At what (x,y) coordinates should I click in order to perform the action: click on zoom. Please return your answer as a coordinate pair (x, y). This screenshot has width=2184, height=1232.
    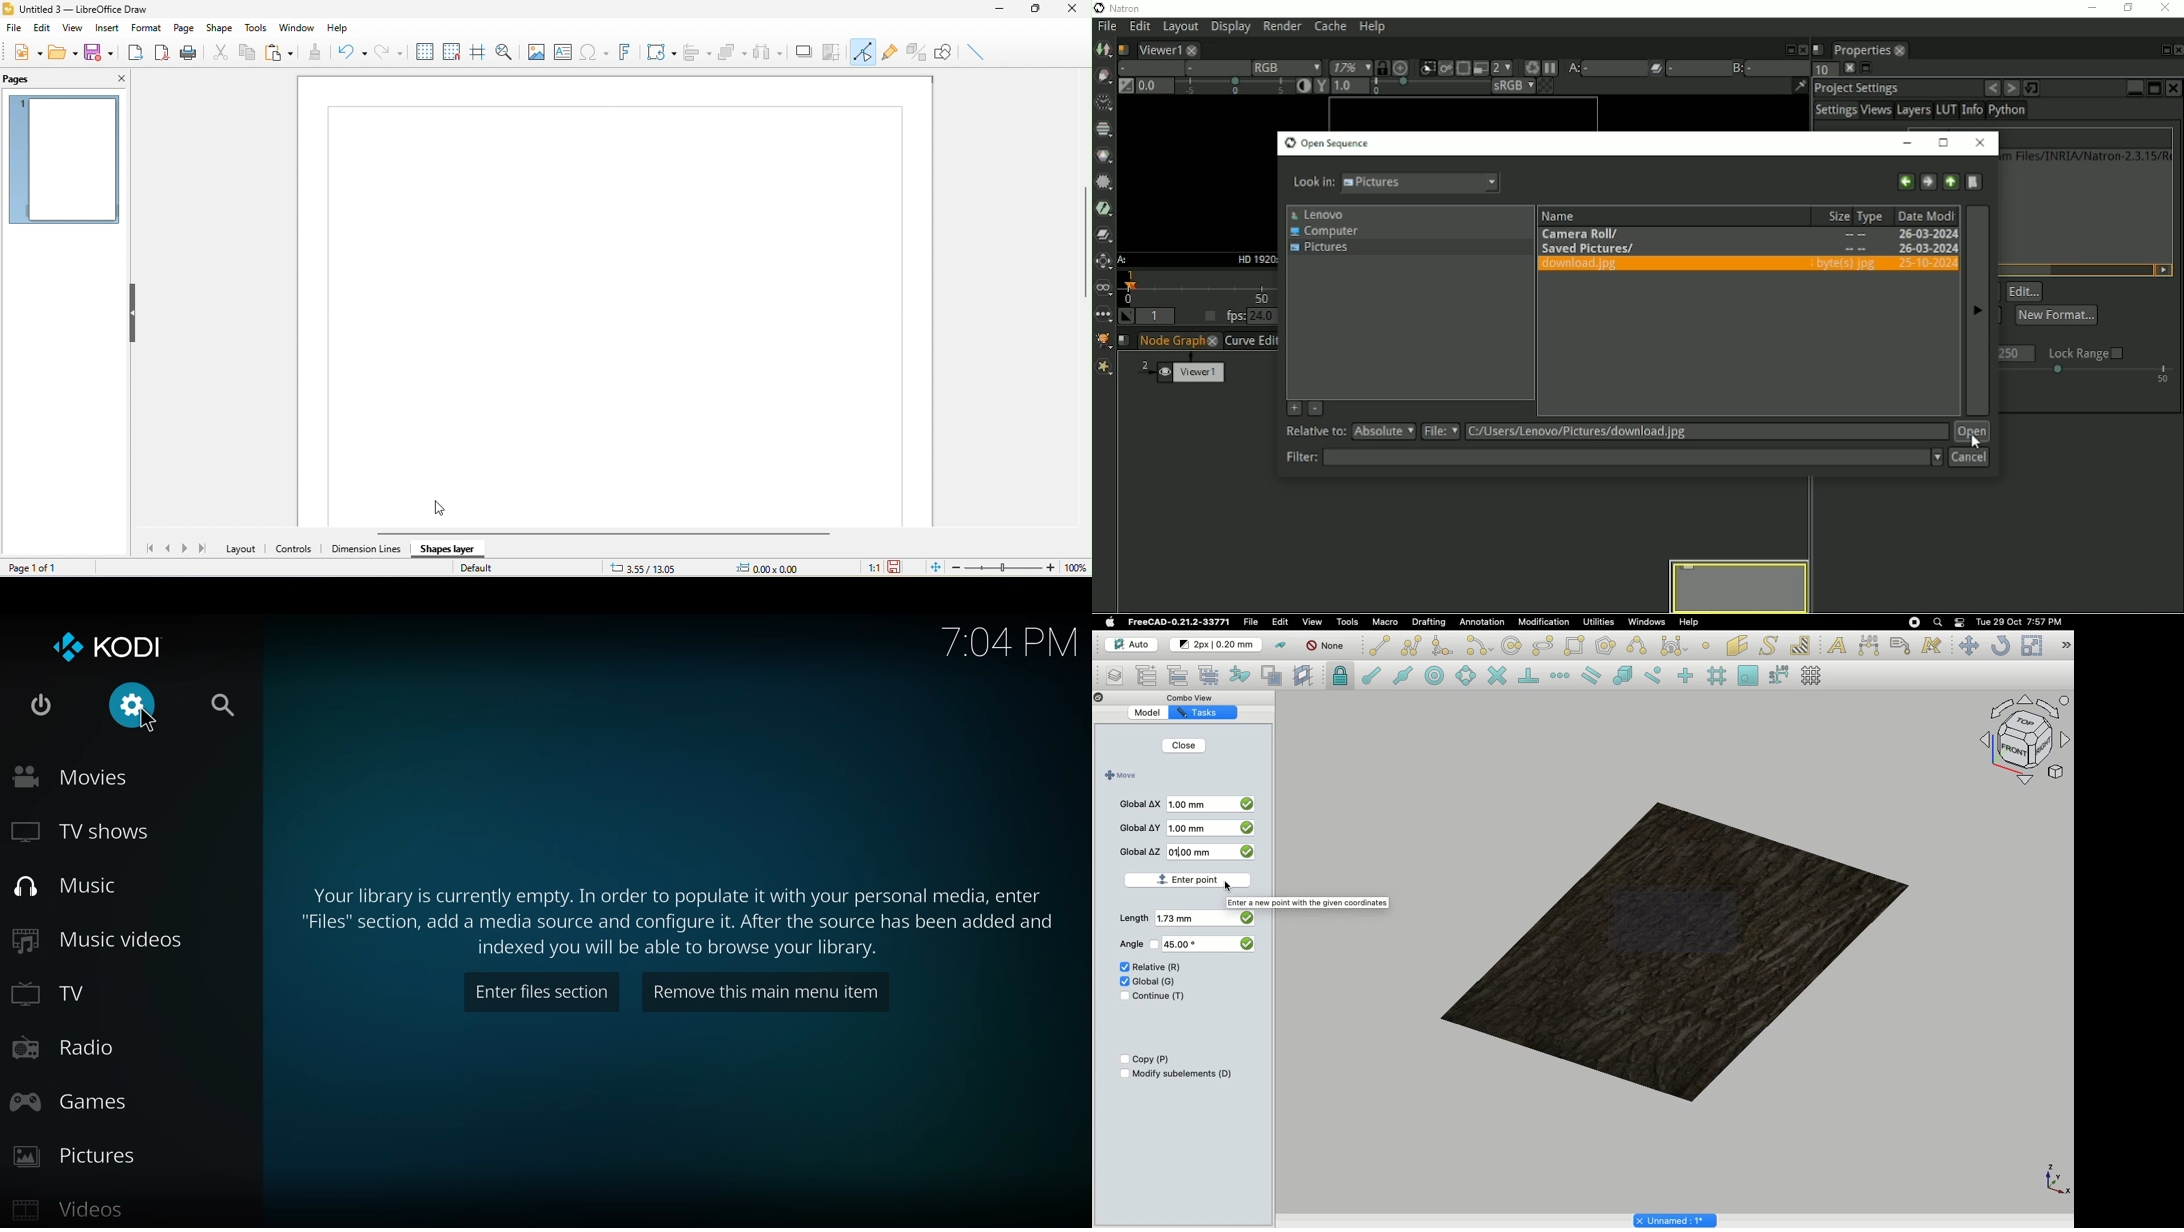
    Looking at the image, I should click on (1020, 568).